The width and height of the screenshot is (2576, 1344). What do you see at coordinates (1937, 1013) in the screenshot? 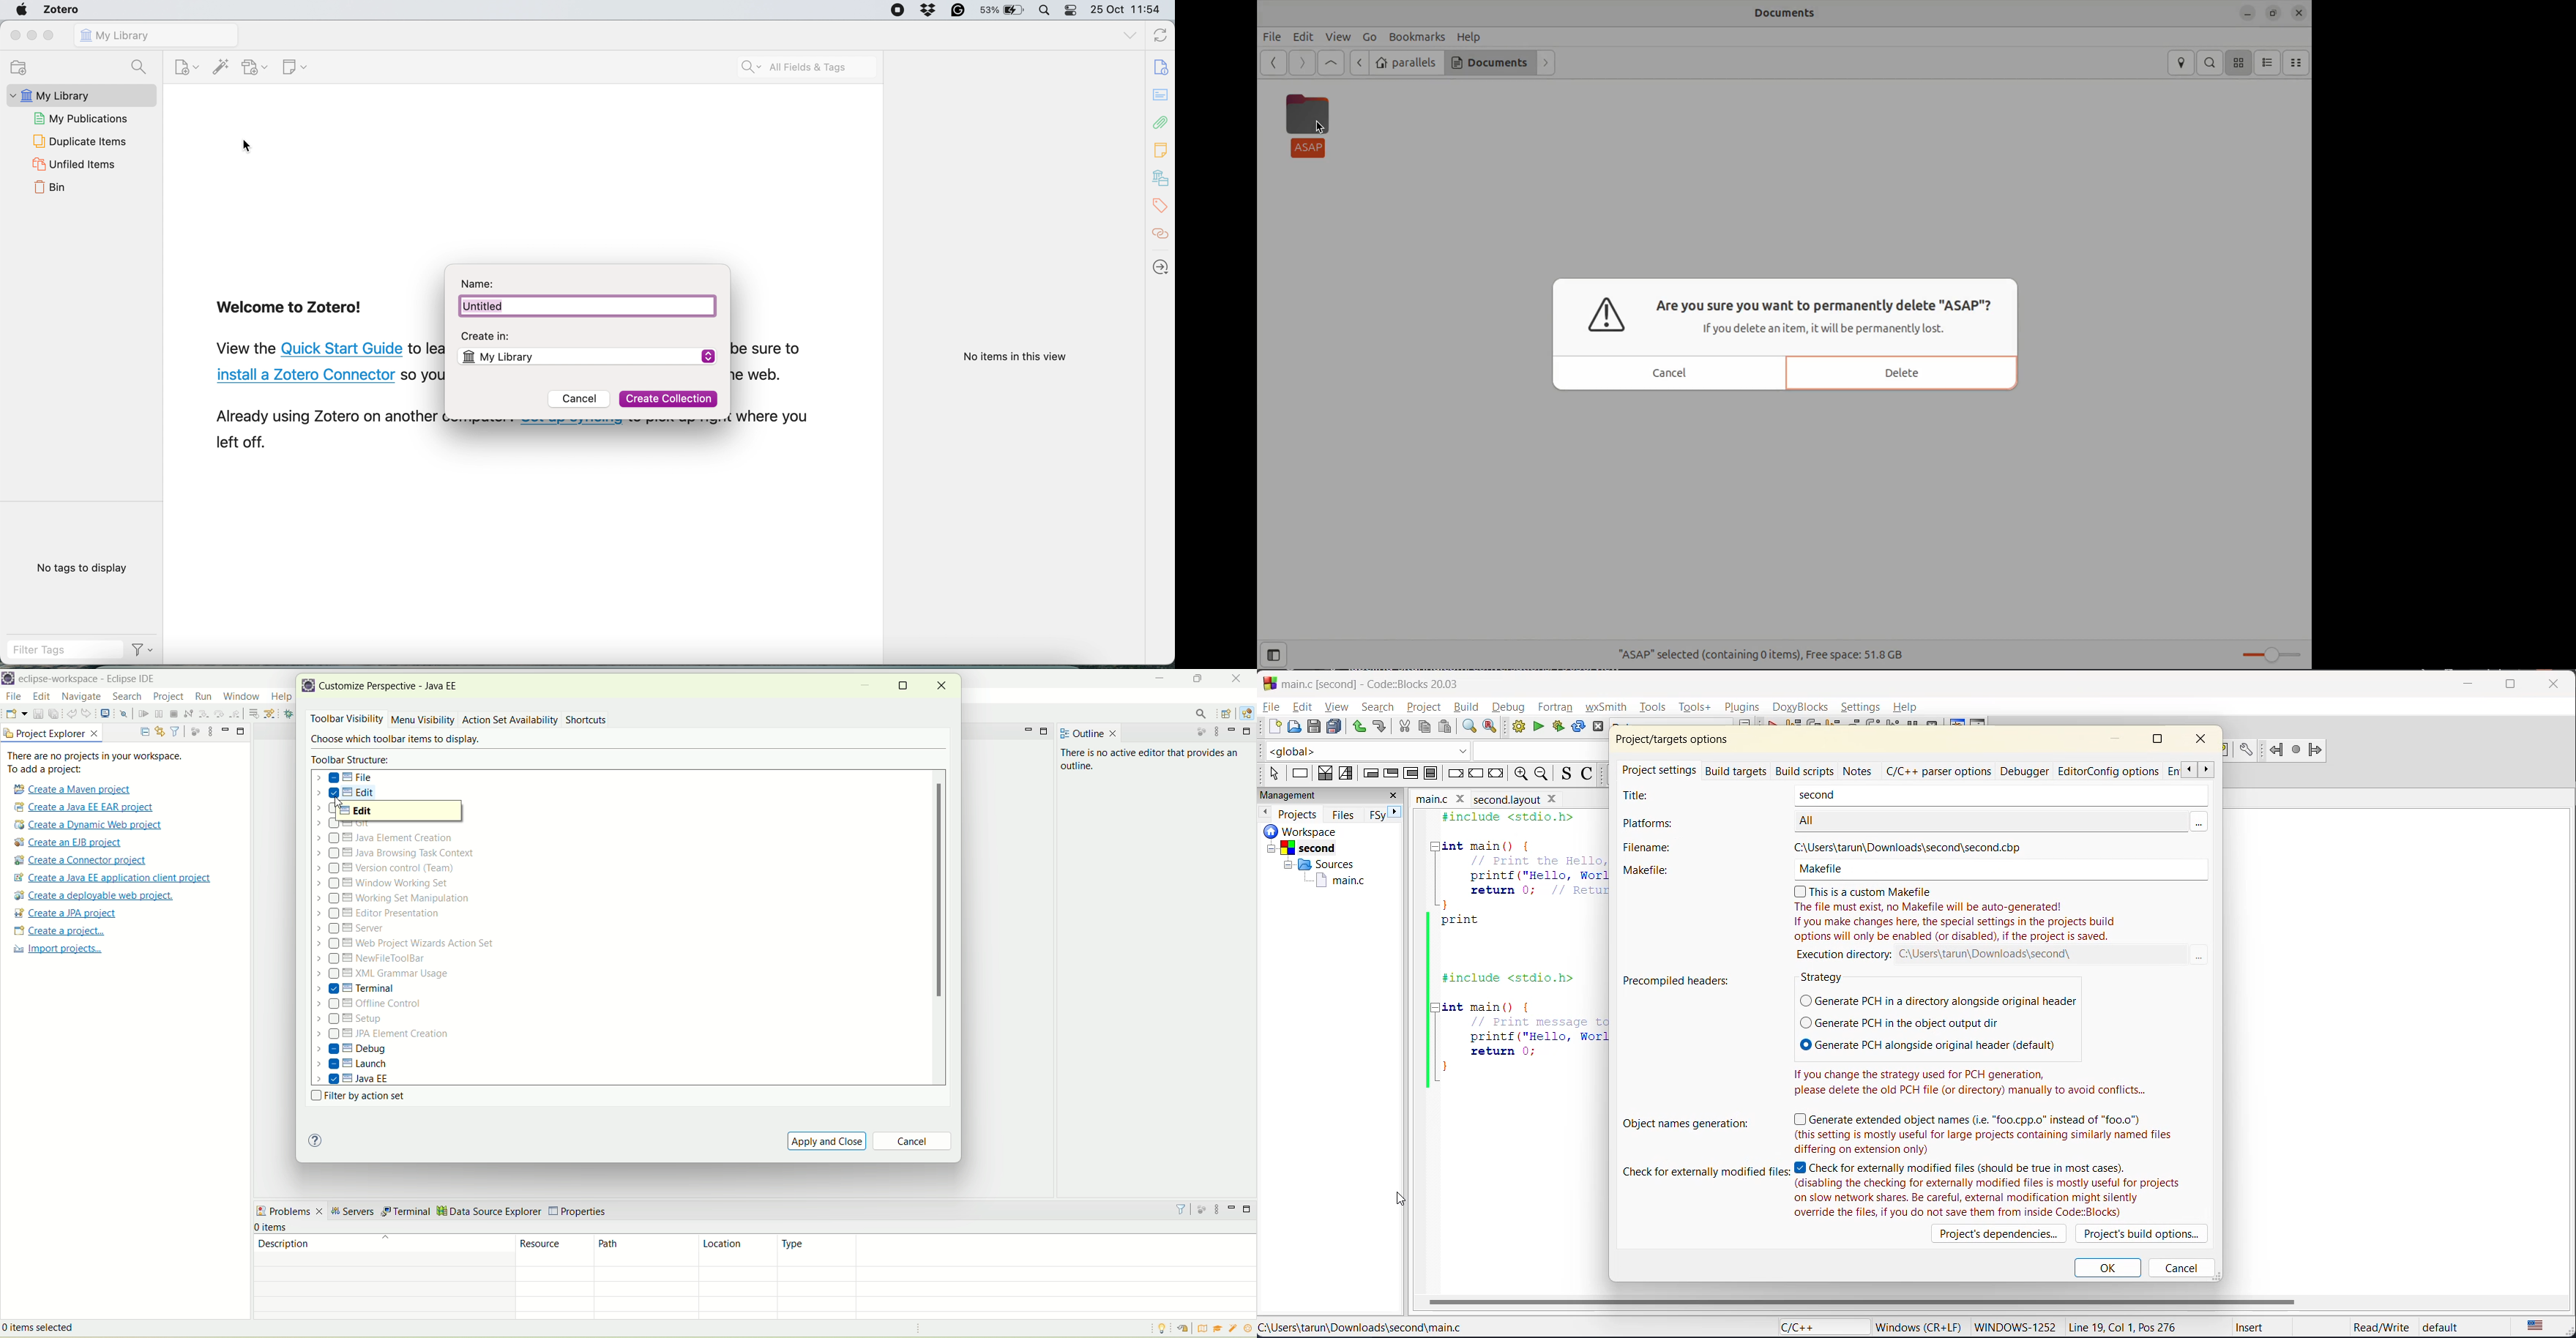
I see `strategy` at bounding box center [1937, 1013].